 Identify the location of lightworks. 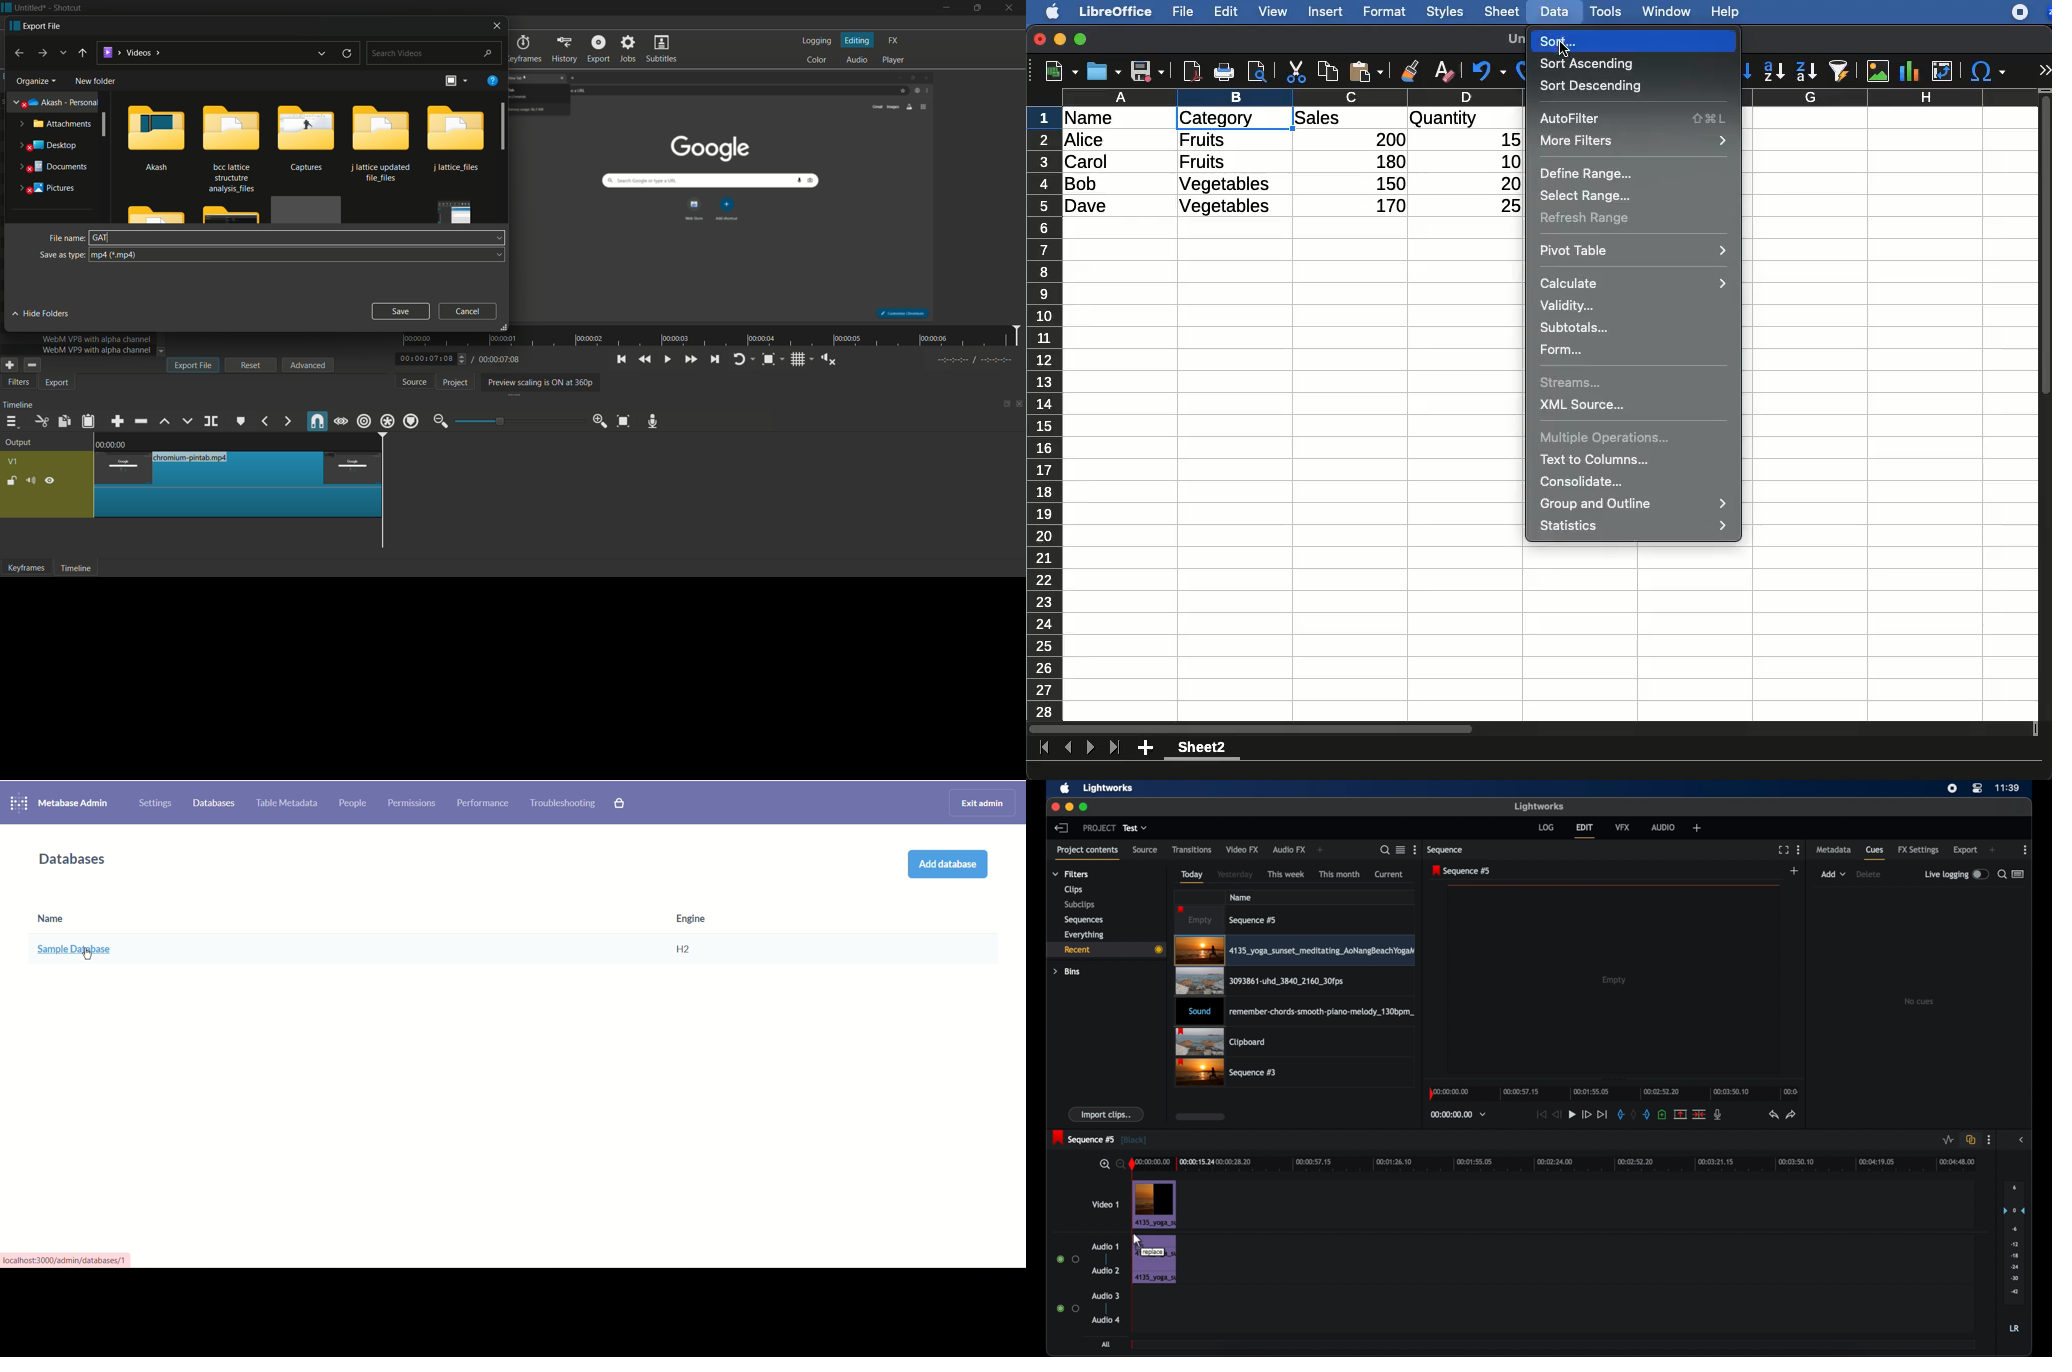
(1540, 807).